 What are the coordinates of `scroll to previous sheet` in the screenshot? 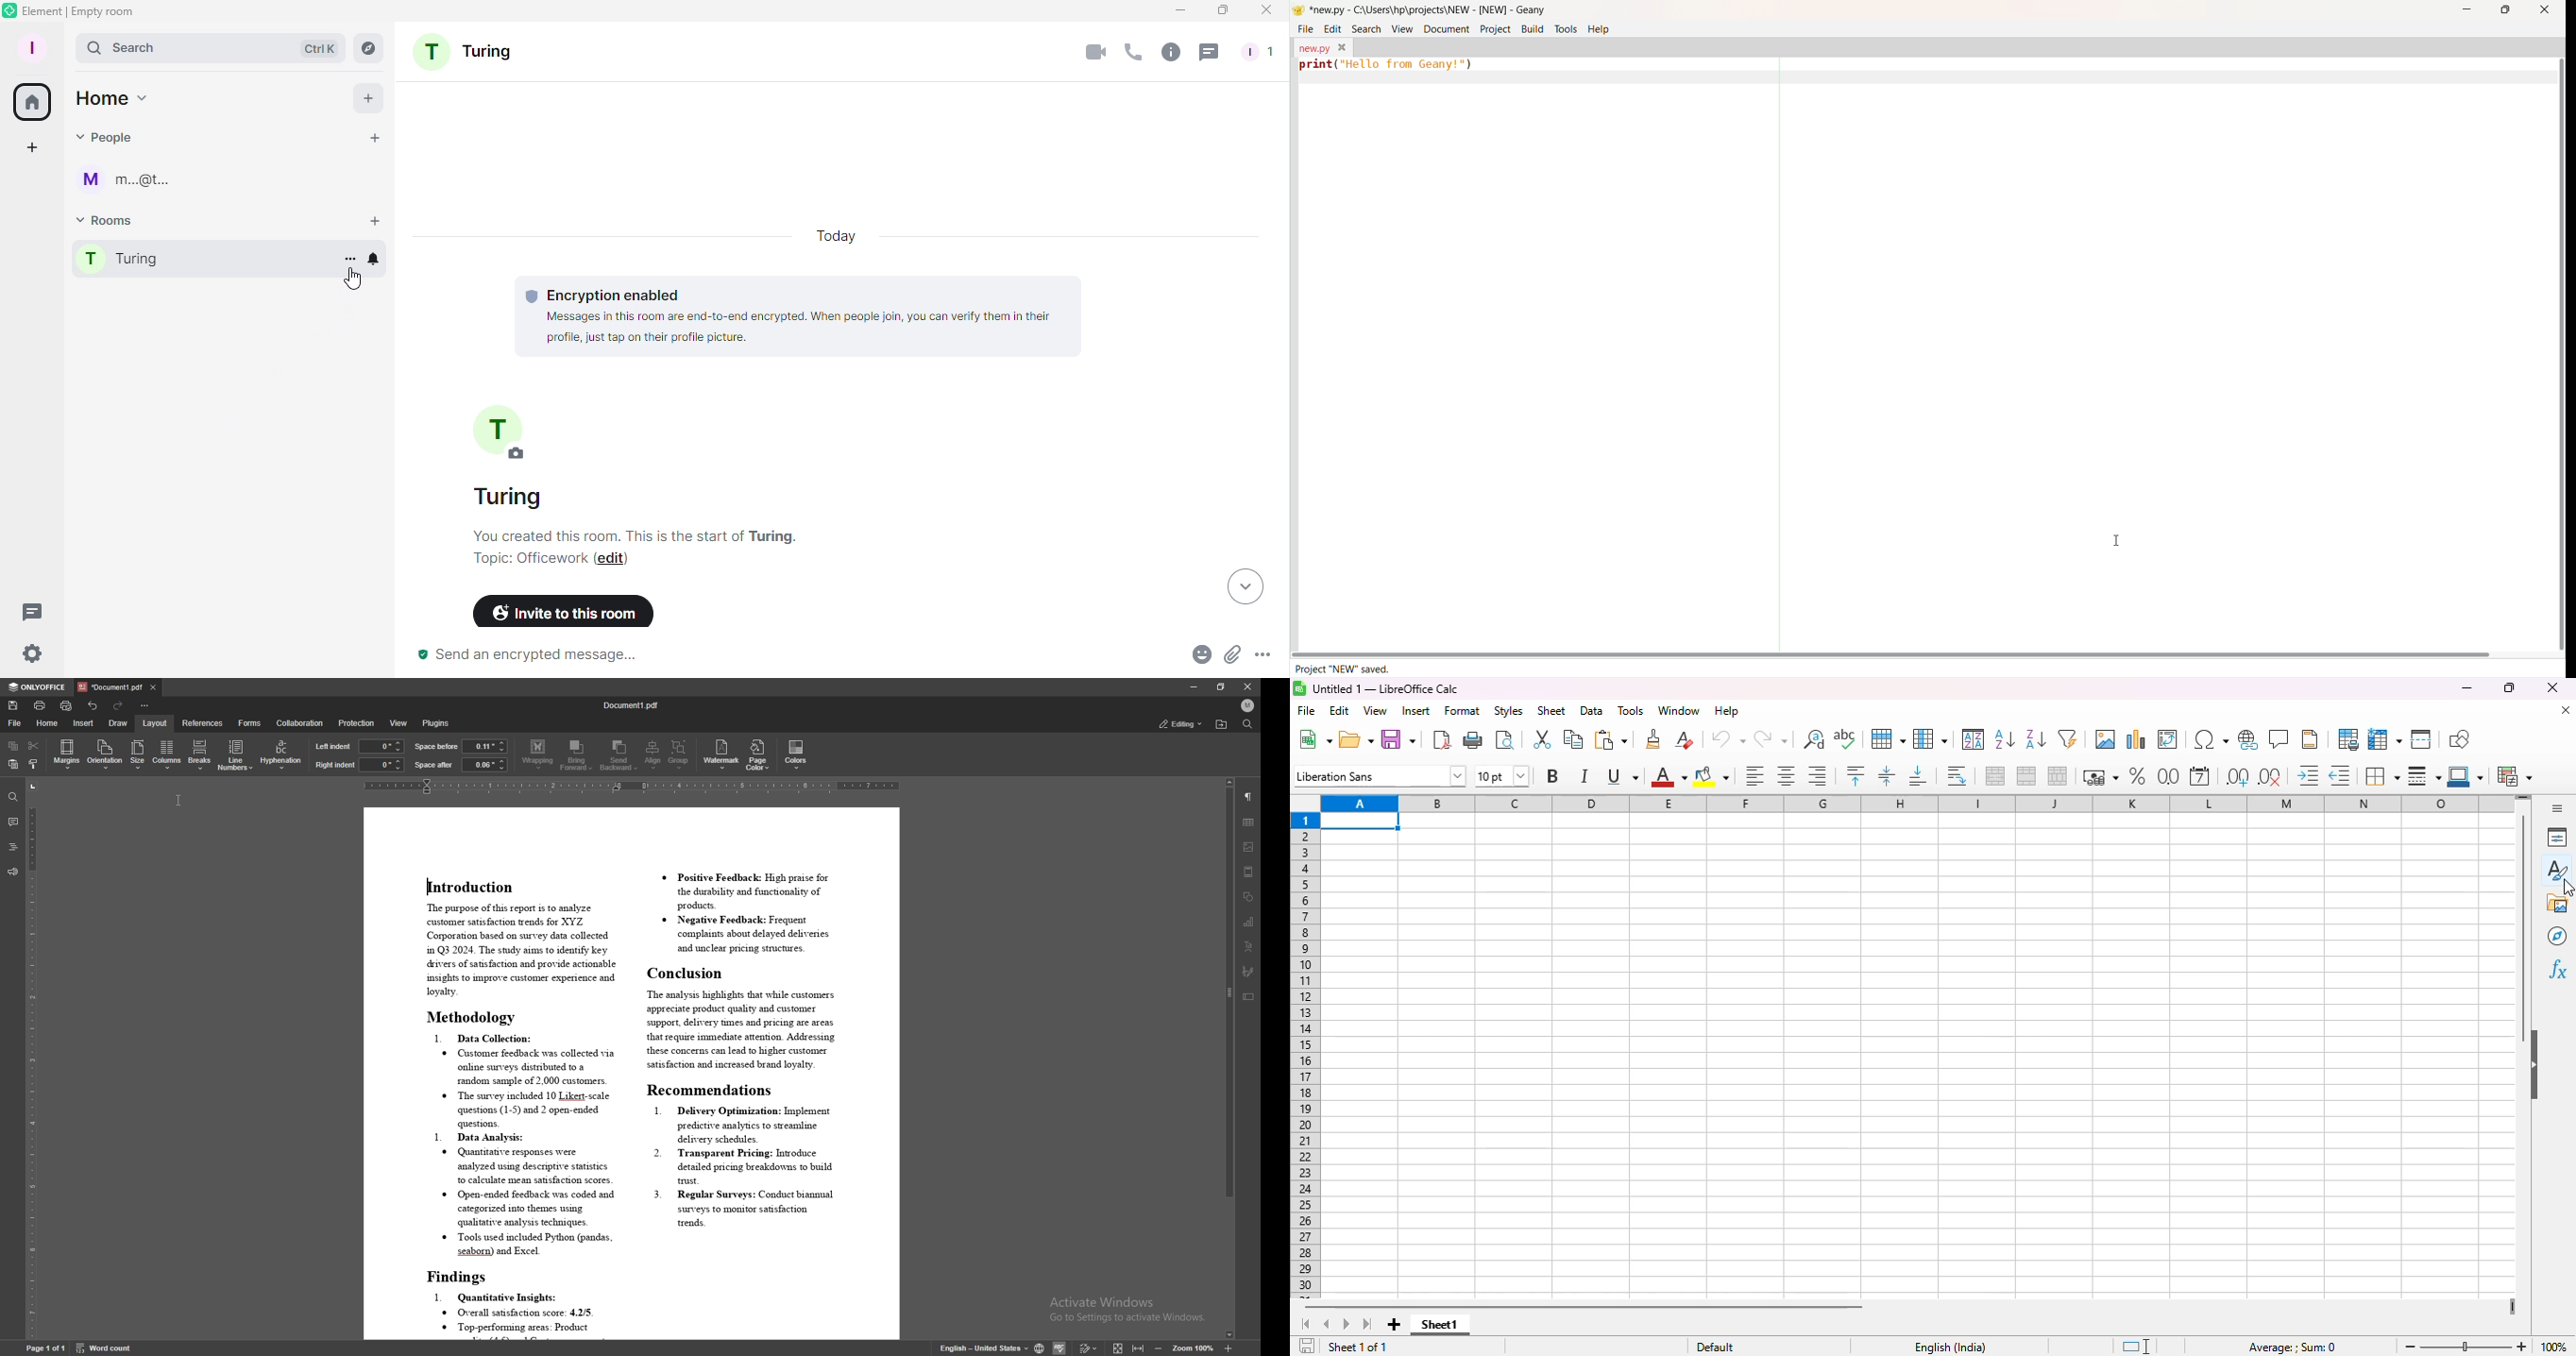 It's located at (1326, 1325).